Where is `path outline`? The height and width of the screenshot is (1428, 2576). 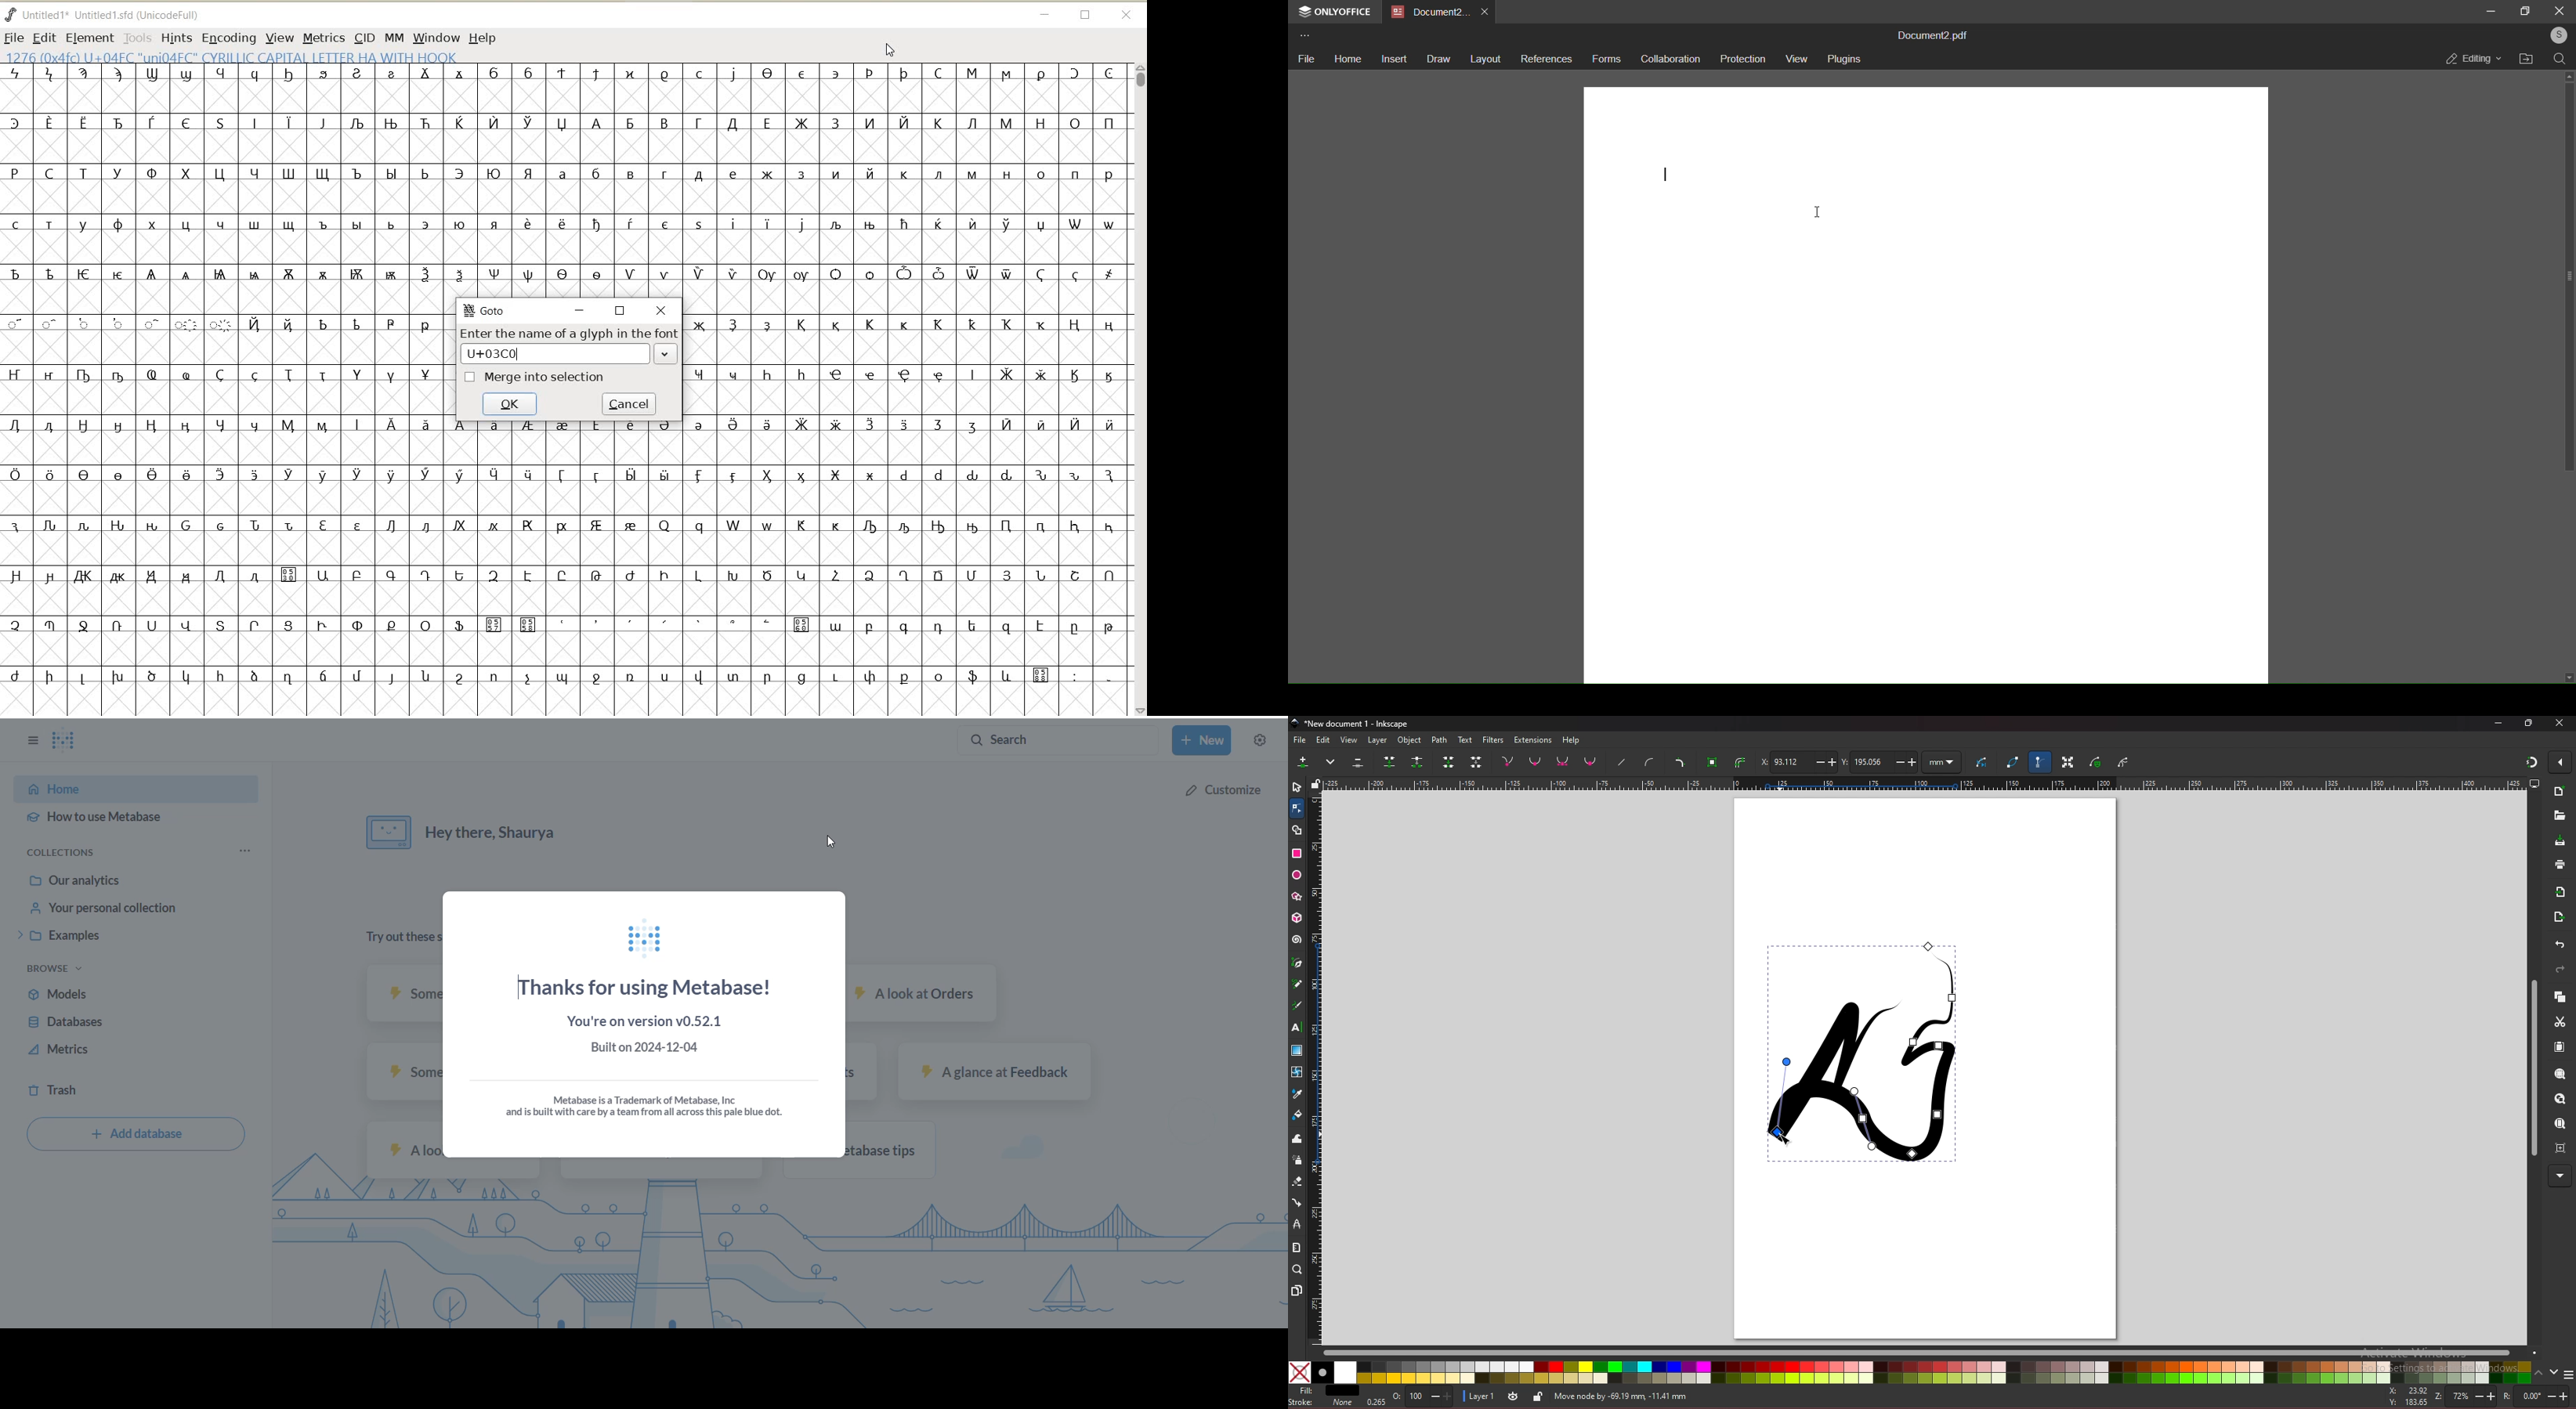 path outline is located at coordinates (2013, 761).